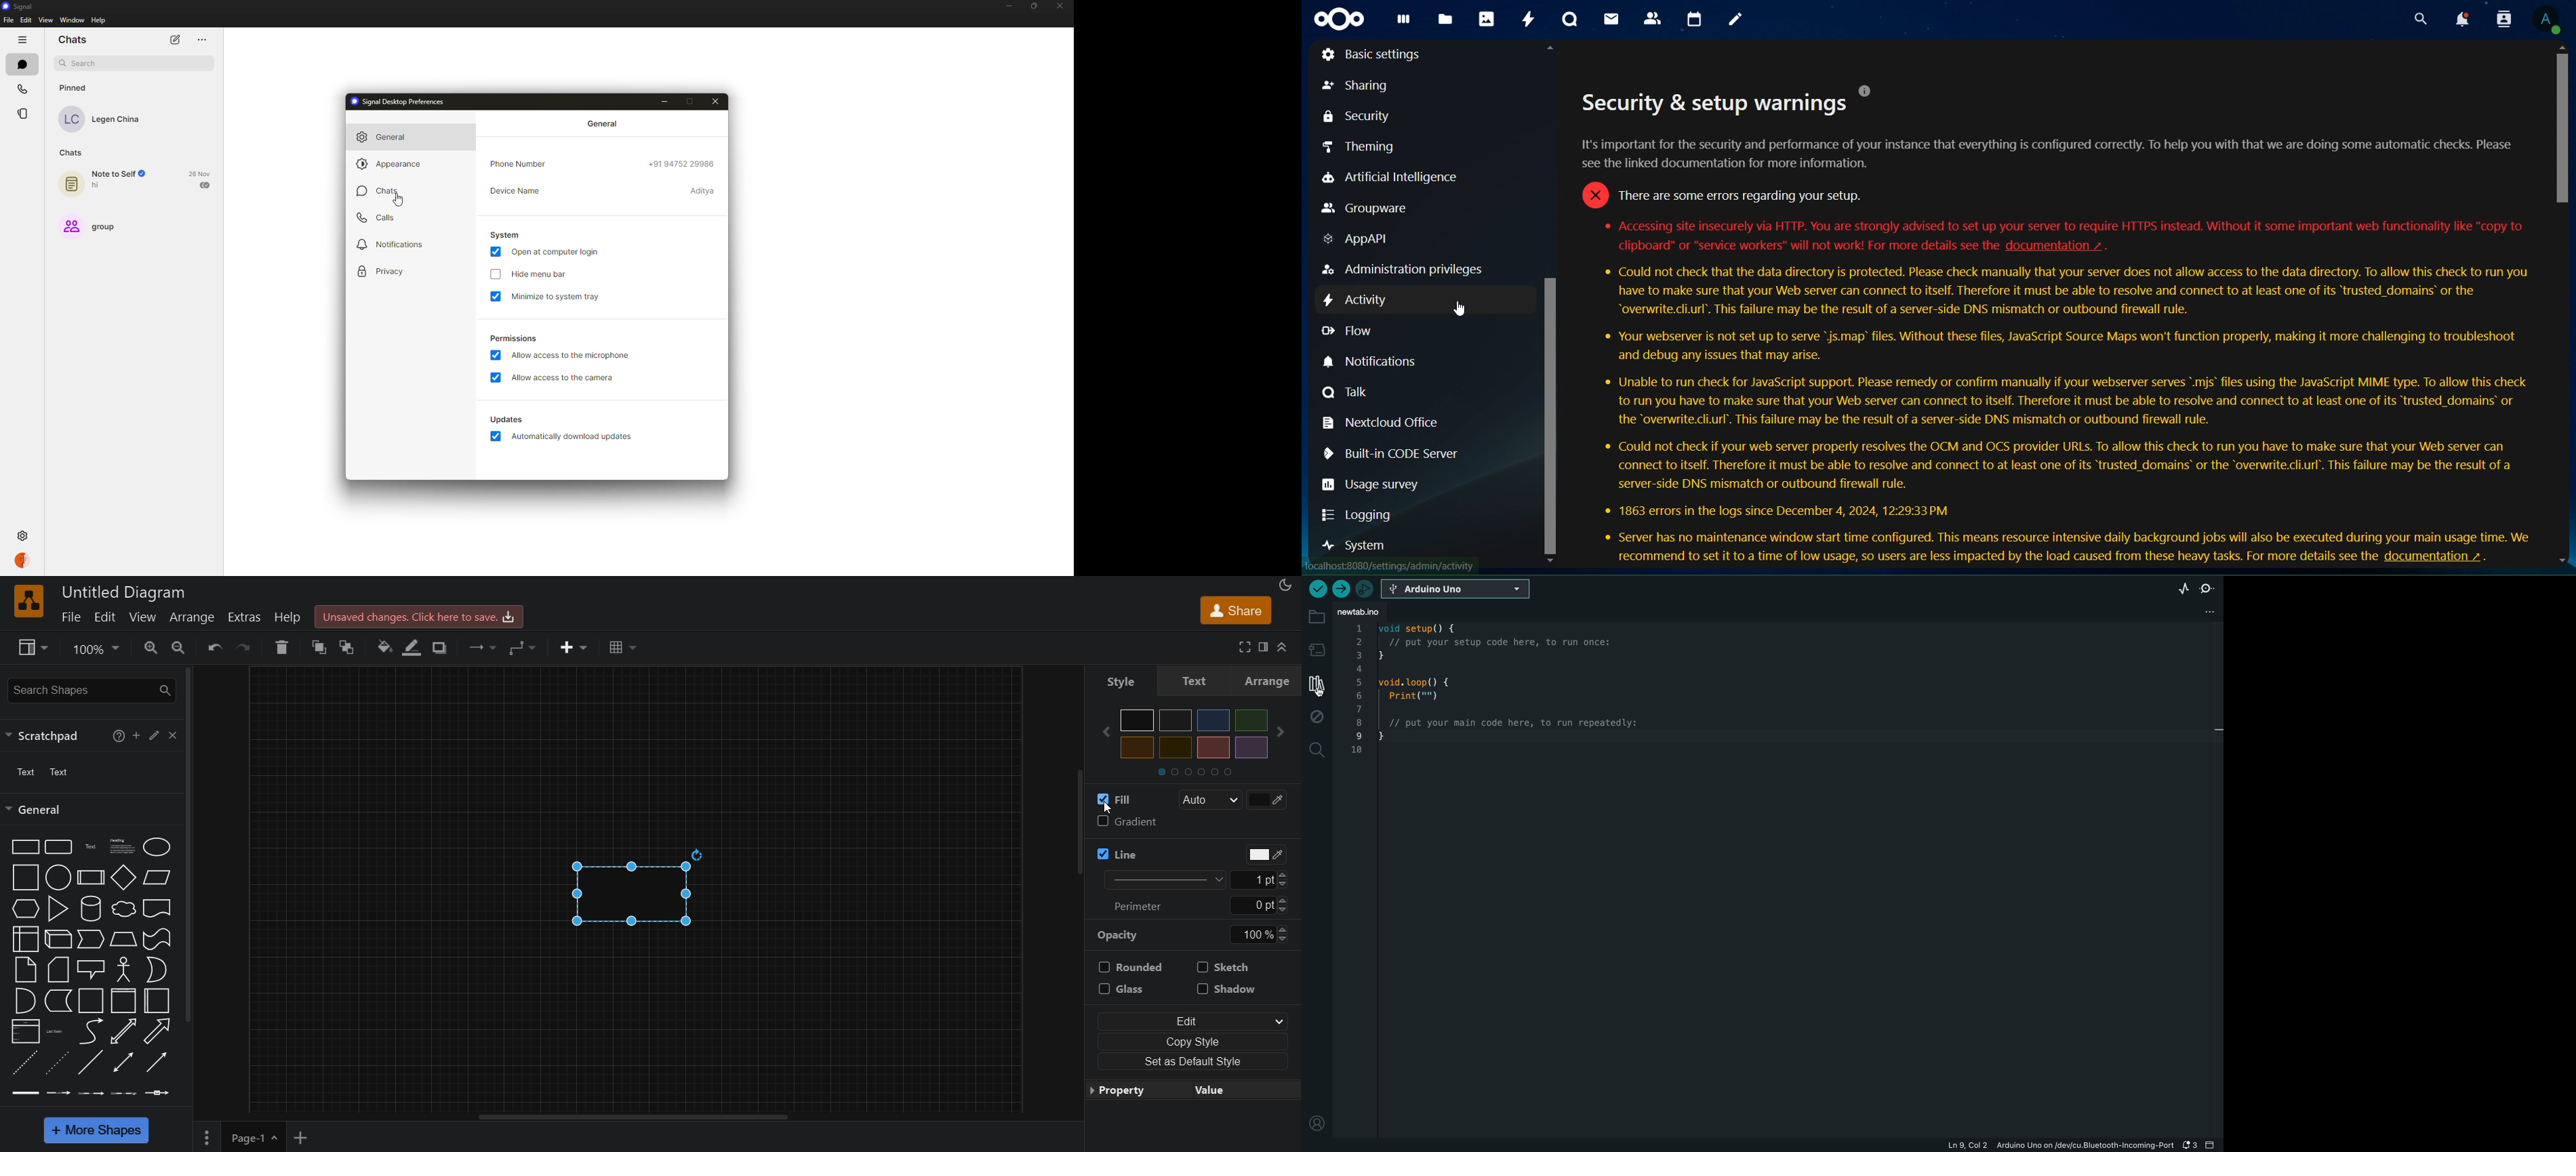 This screenshot has width=2576, height=1176. I want to click on dashboard, so click(1406, 23).